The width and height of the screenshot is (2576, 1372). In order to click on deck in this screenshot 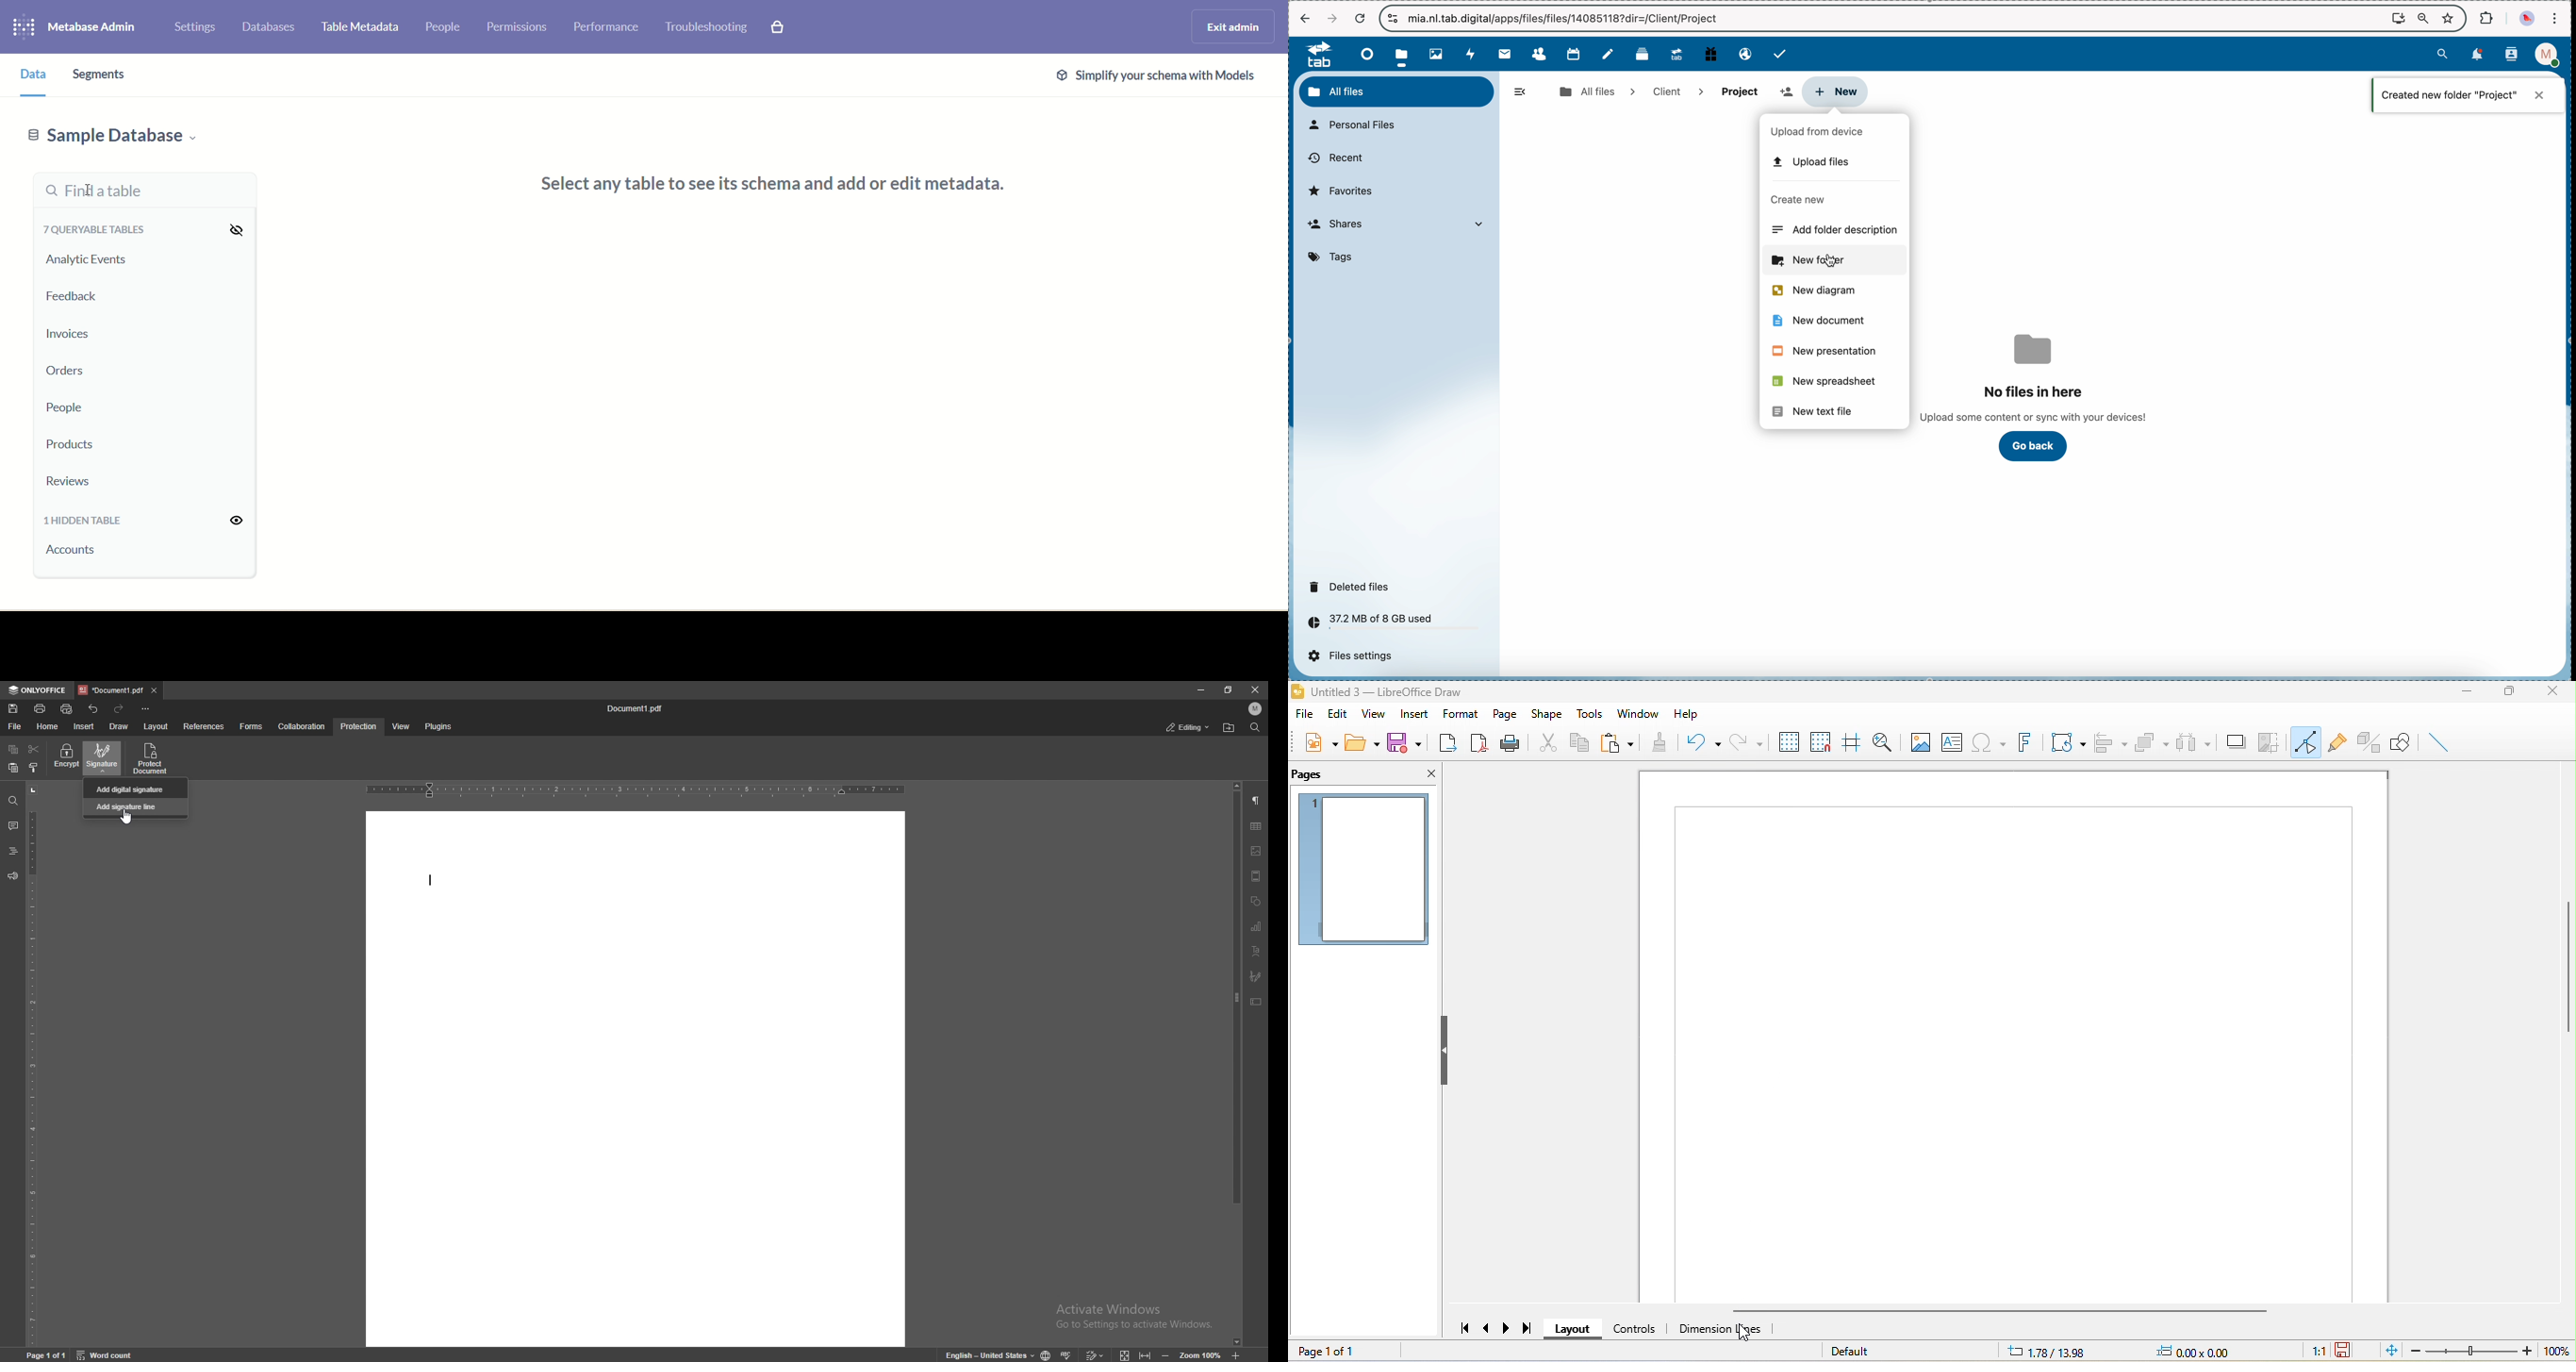, I will do `click(1644, 53)`.